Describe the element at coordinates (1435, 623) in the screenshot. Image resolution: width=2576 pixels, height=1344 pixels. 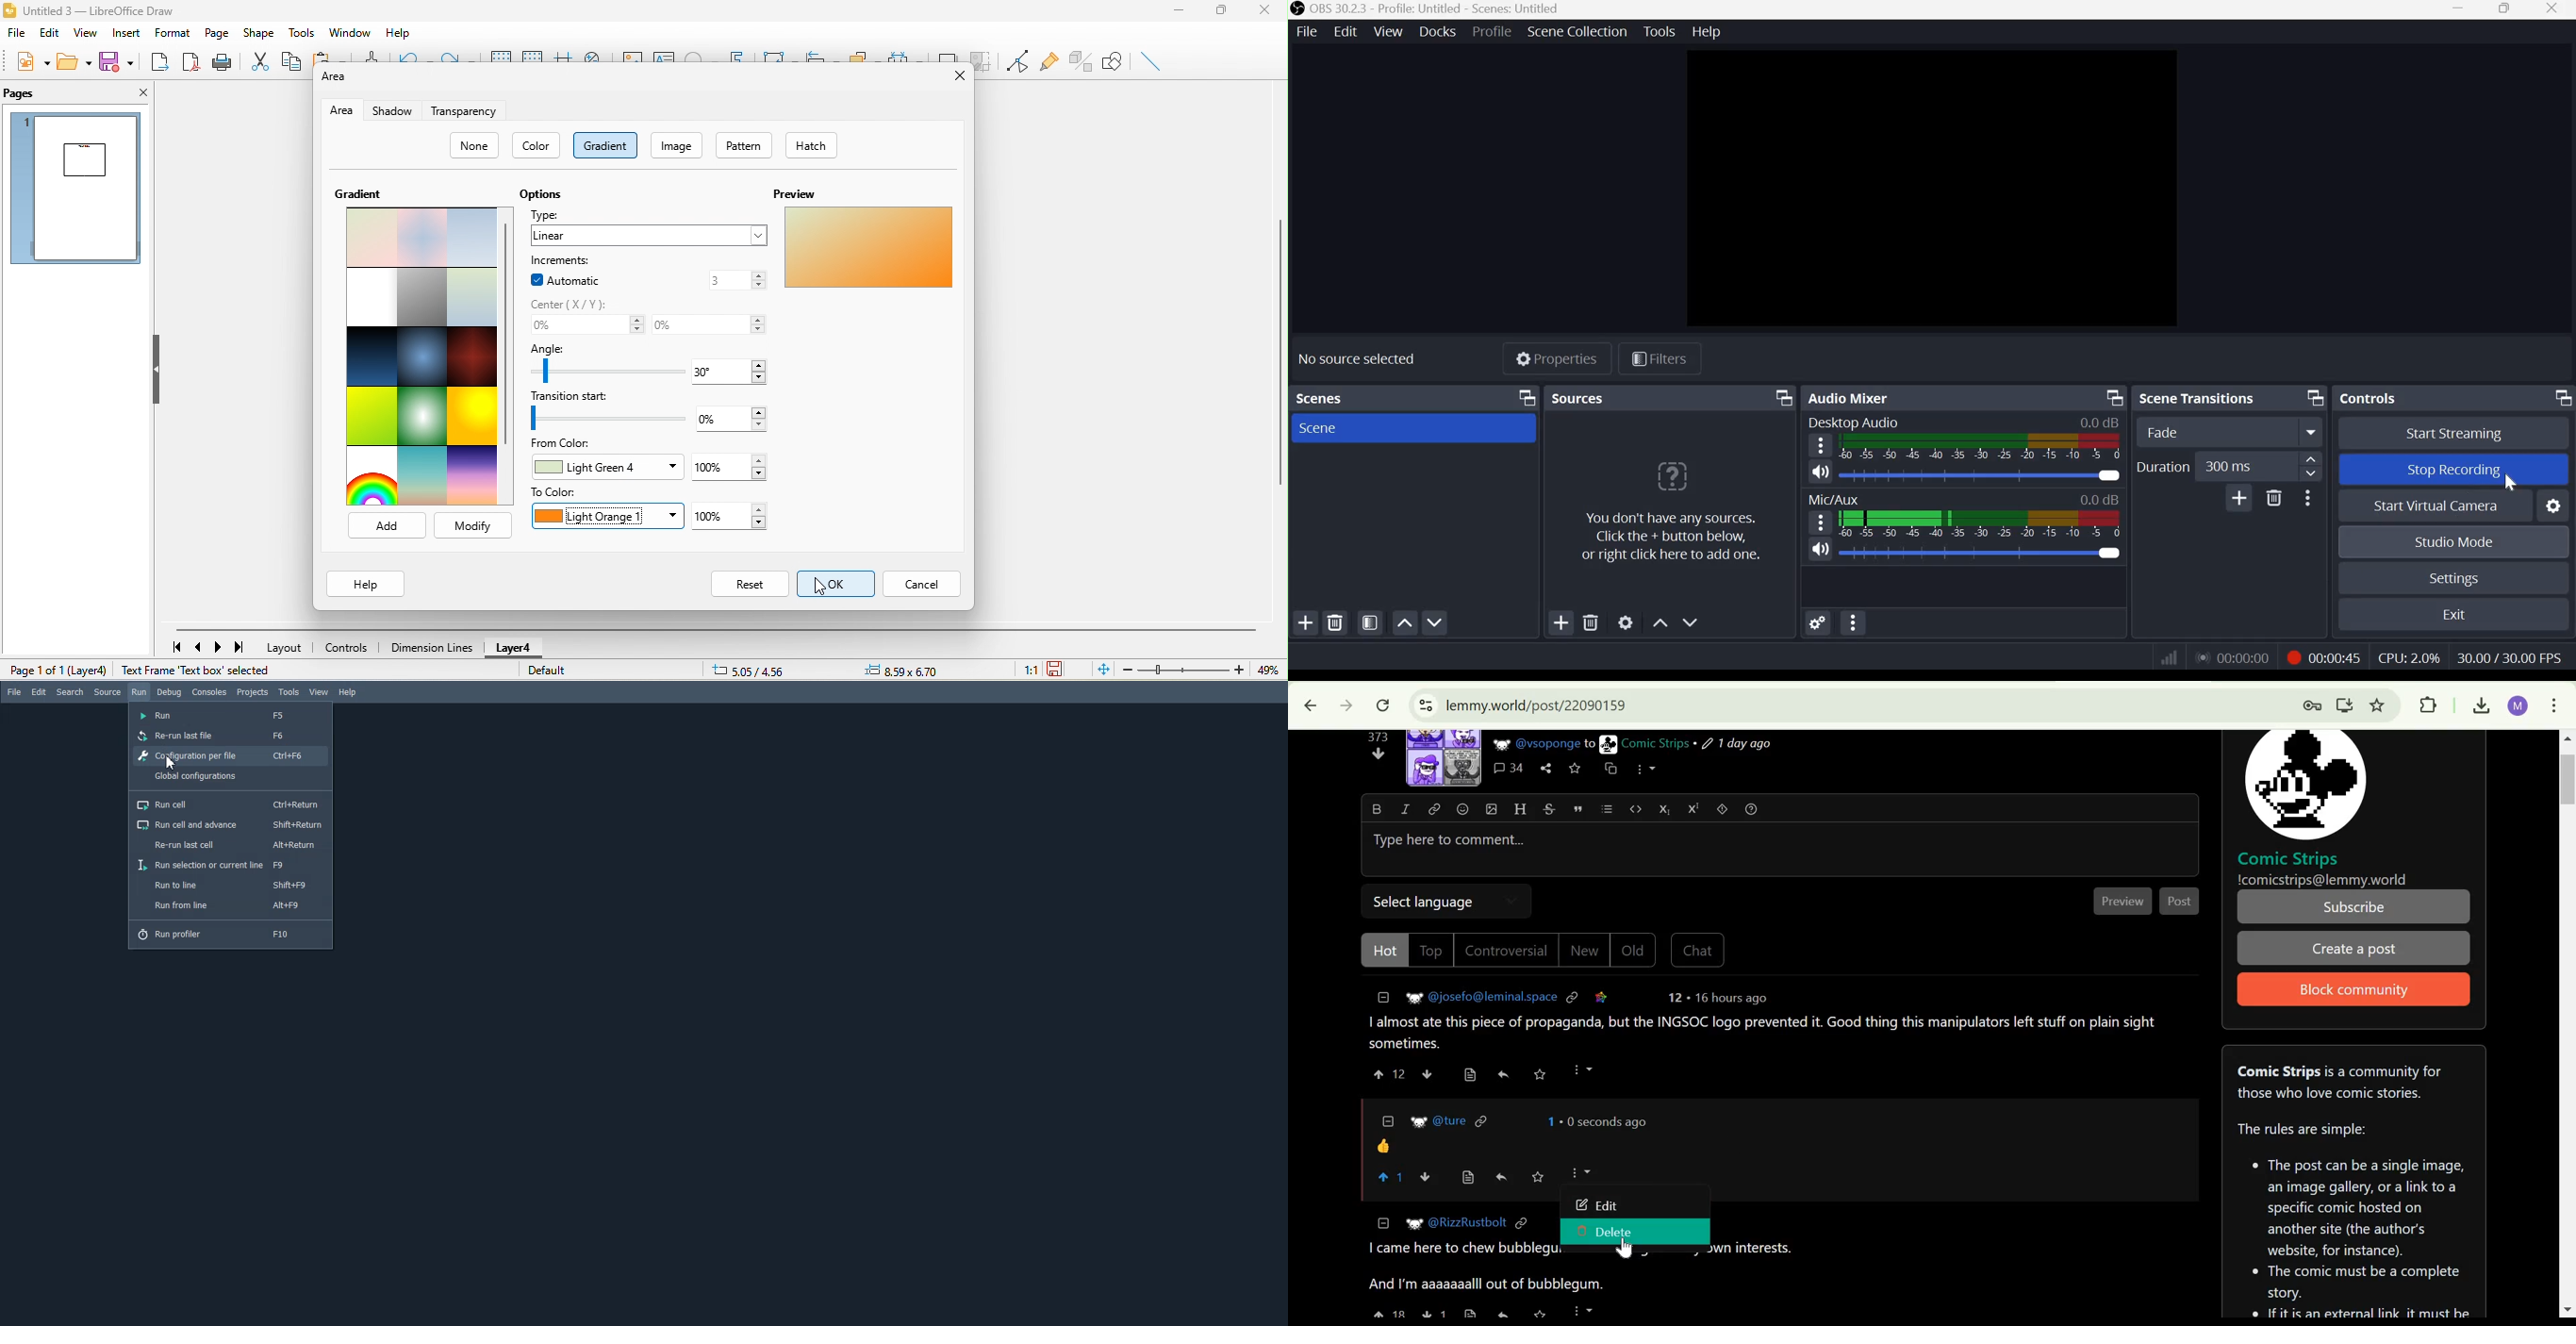
I see `Move scene down` at that location.